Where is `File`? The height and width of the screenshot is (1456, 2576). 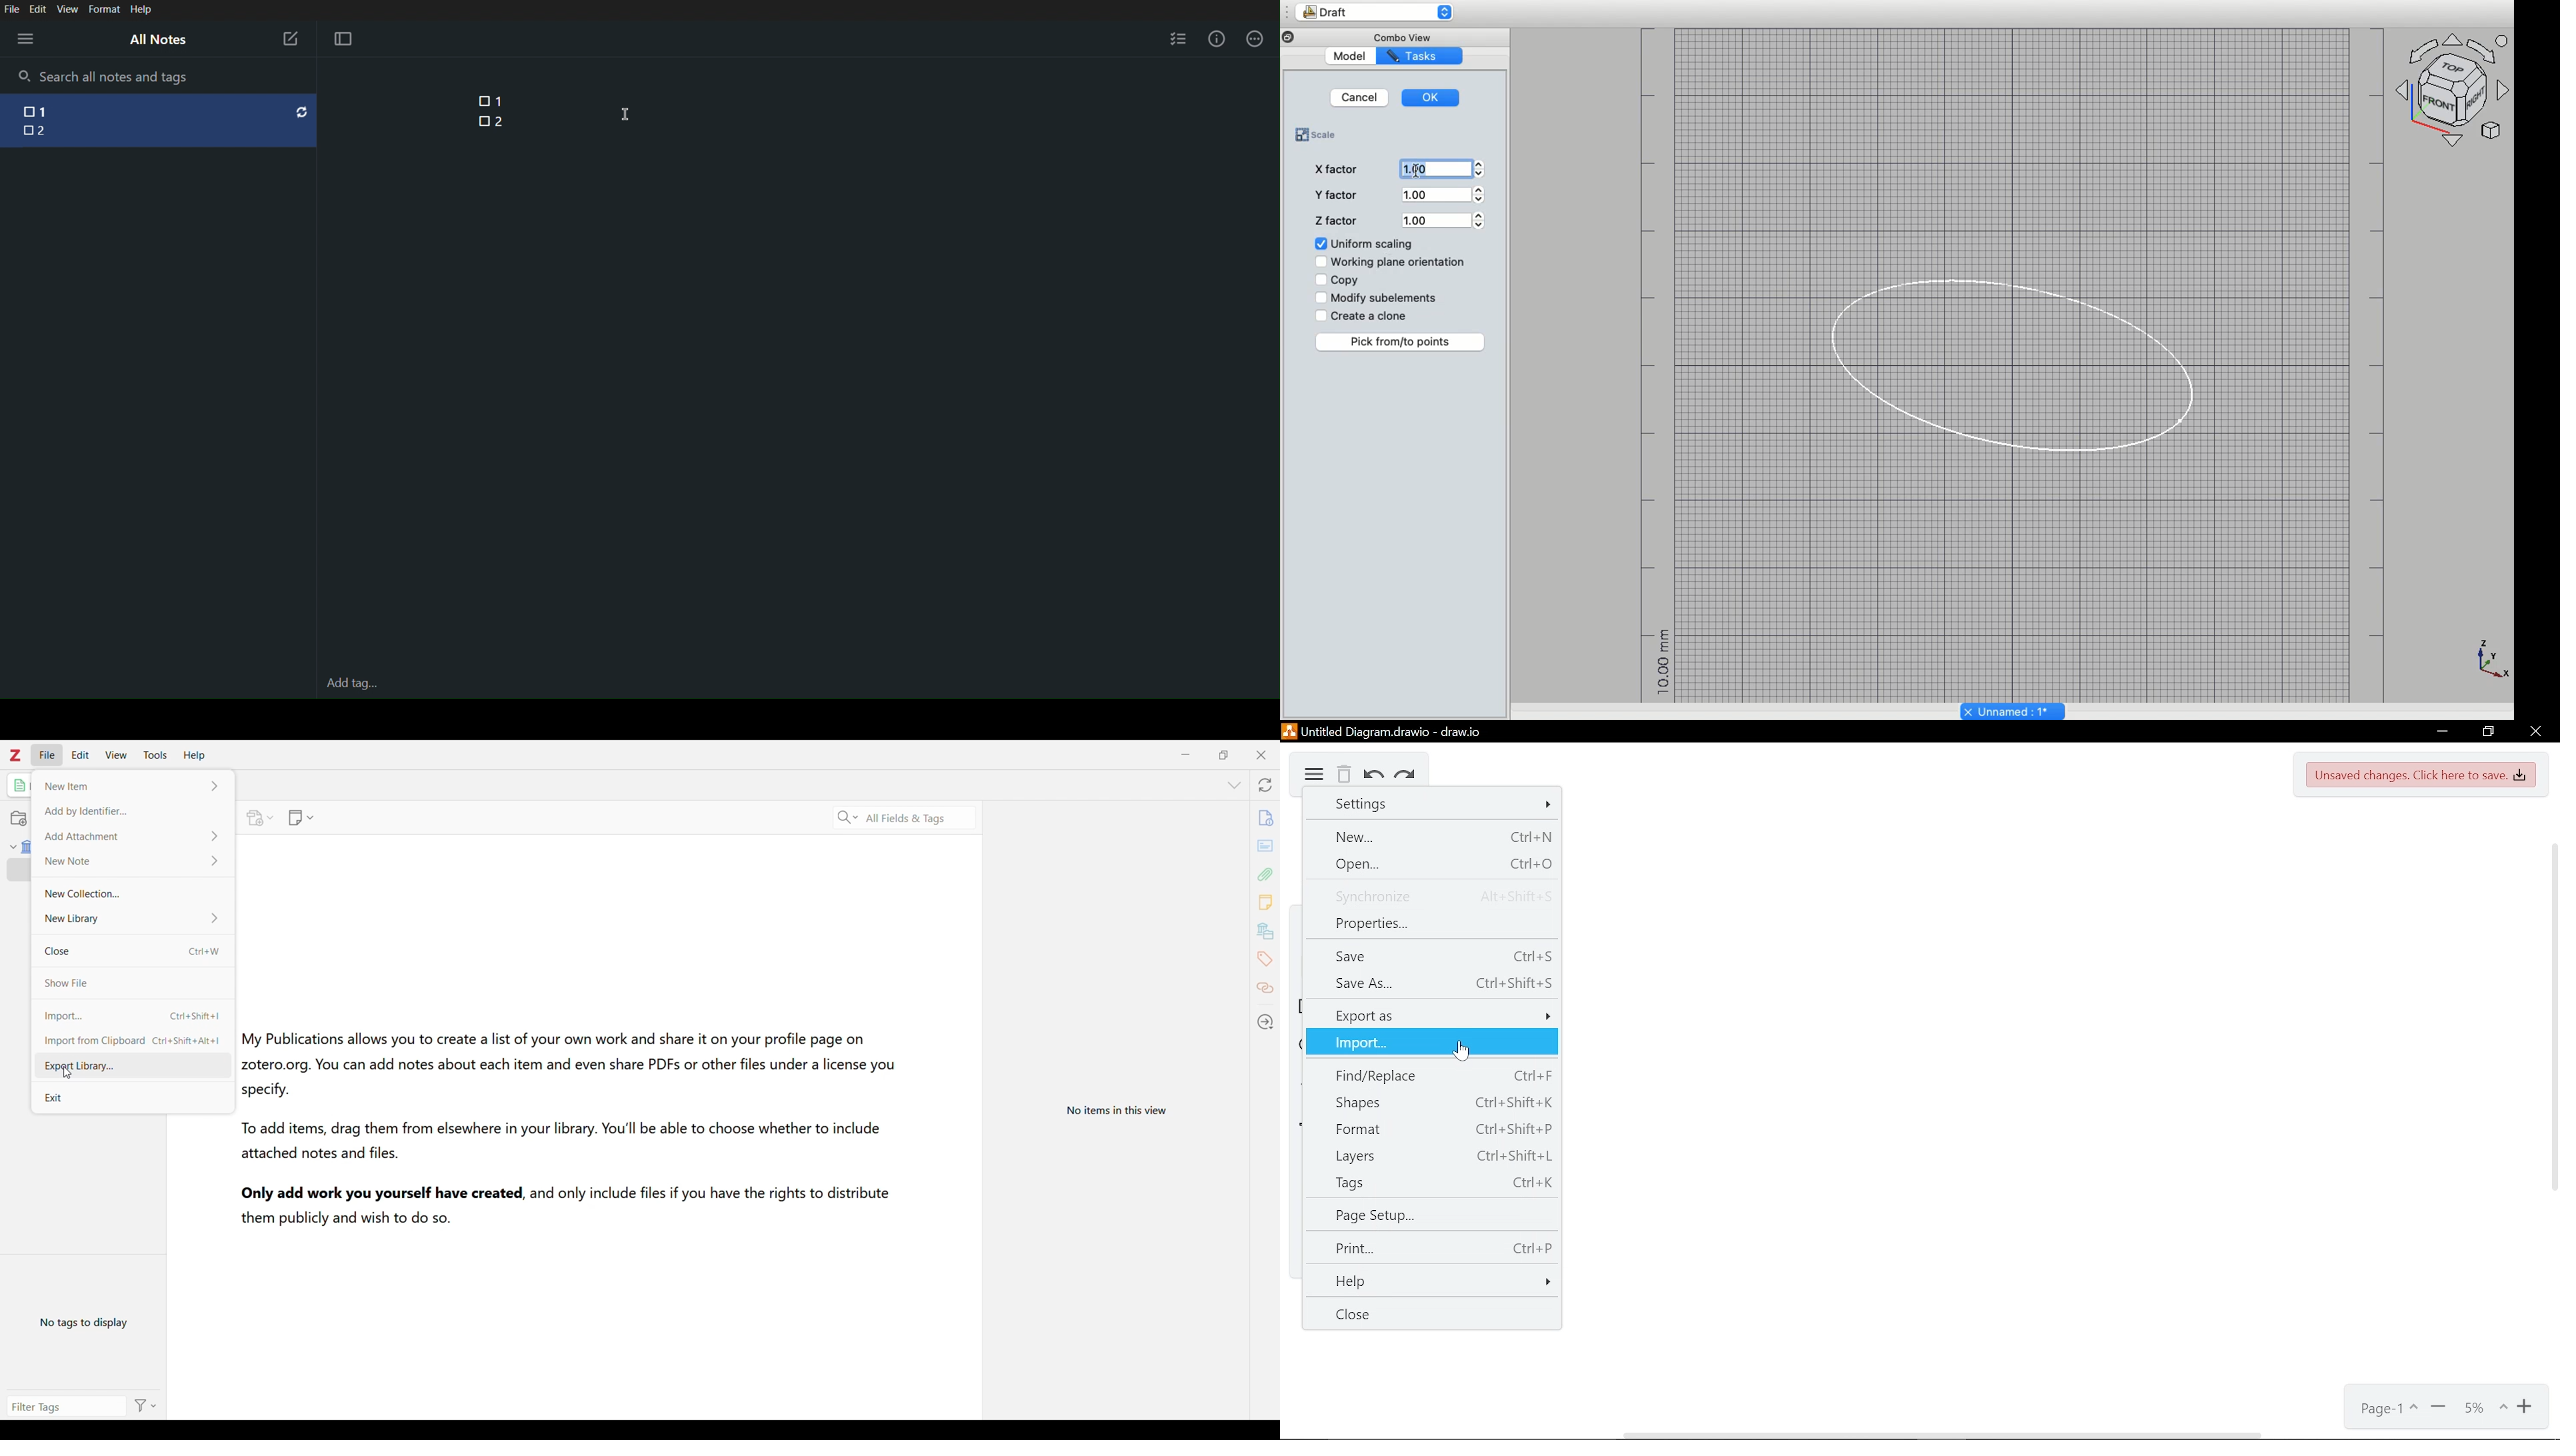
File is located at coordinates (47, 755).